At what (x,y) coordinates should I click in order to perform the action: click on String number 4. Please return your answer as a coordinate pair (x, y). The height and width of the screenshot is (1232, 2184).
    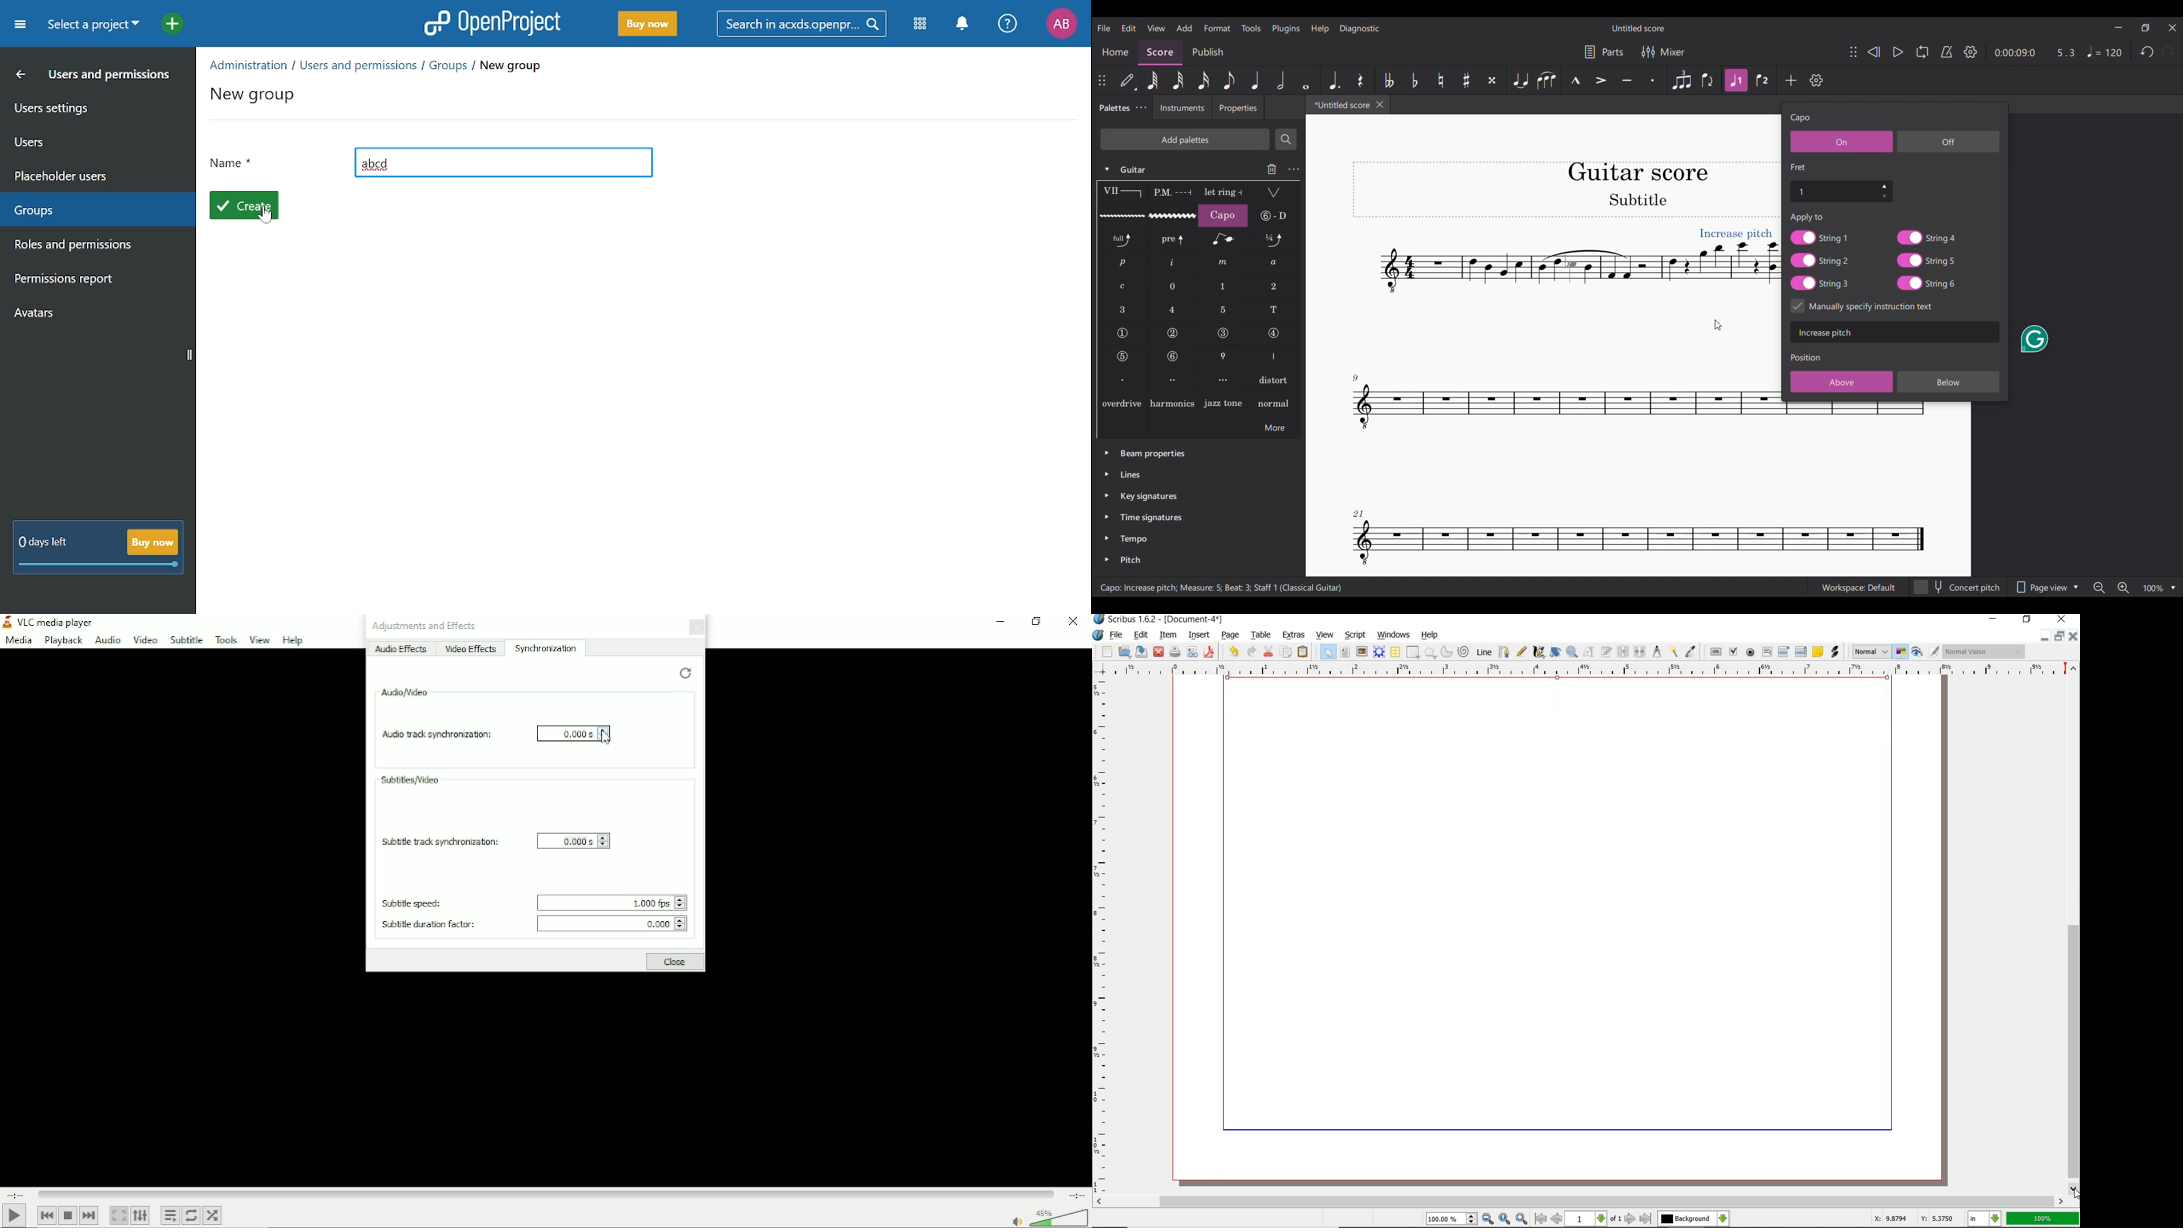
    Looking at the image, I should click on (1273, 334).